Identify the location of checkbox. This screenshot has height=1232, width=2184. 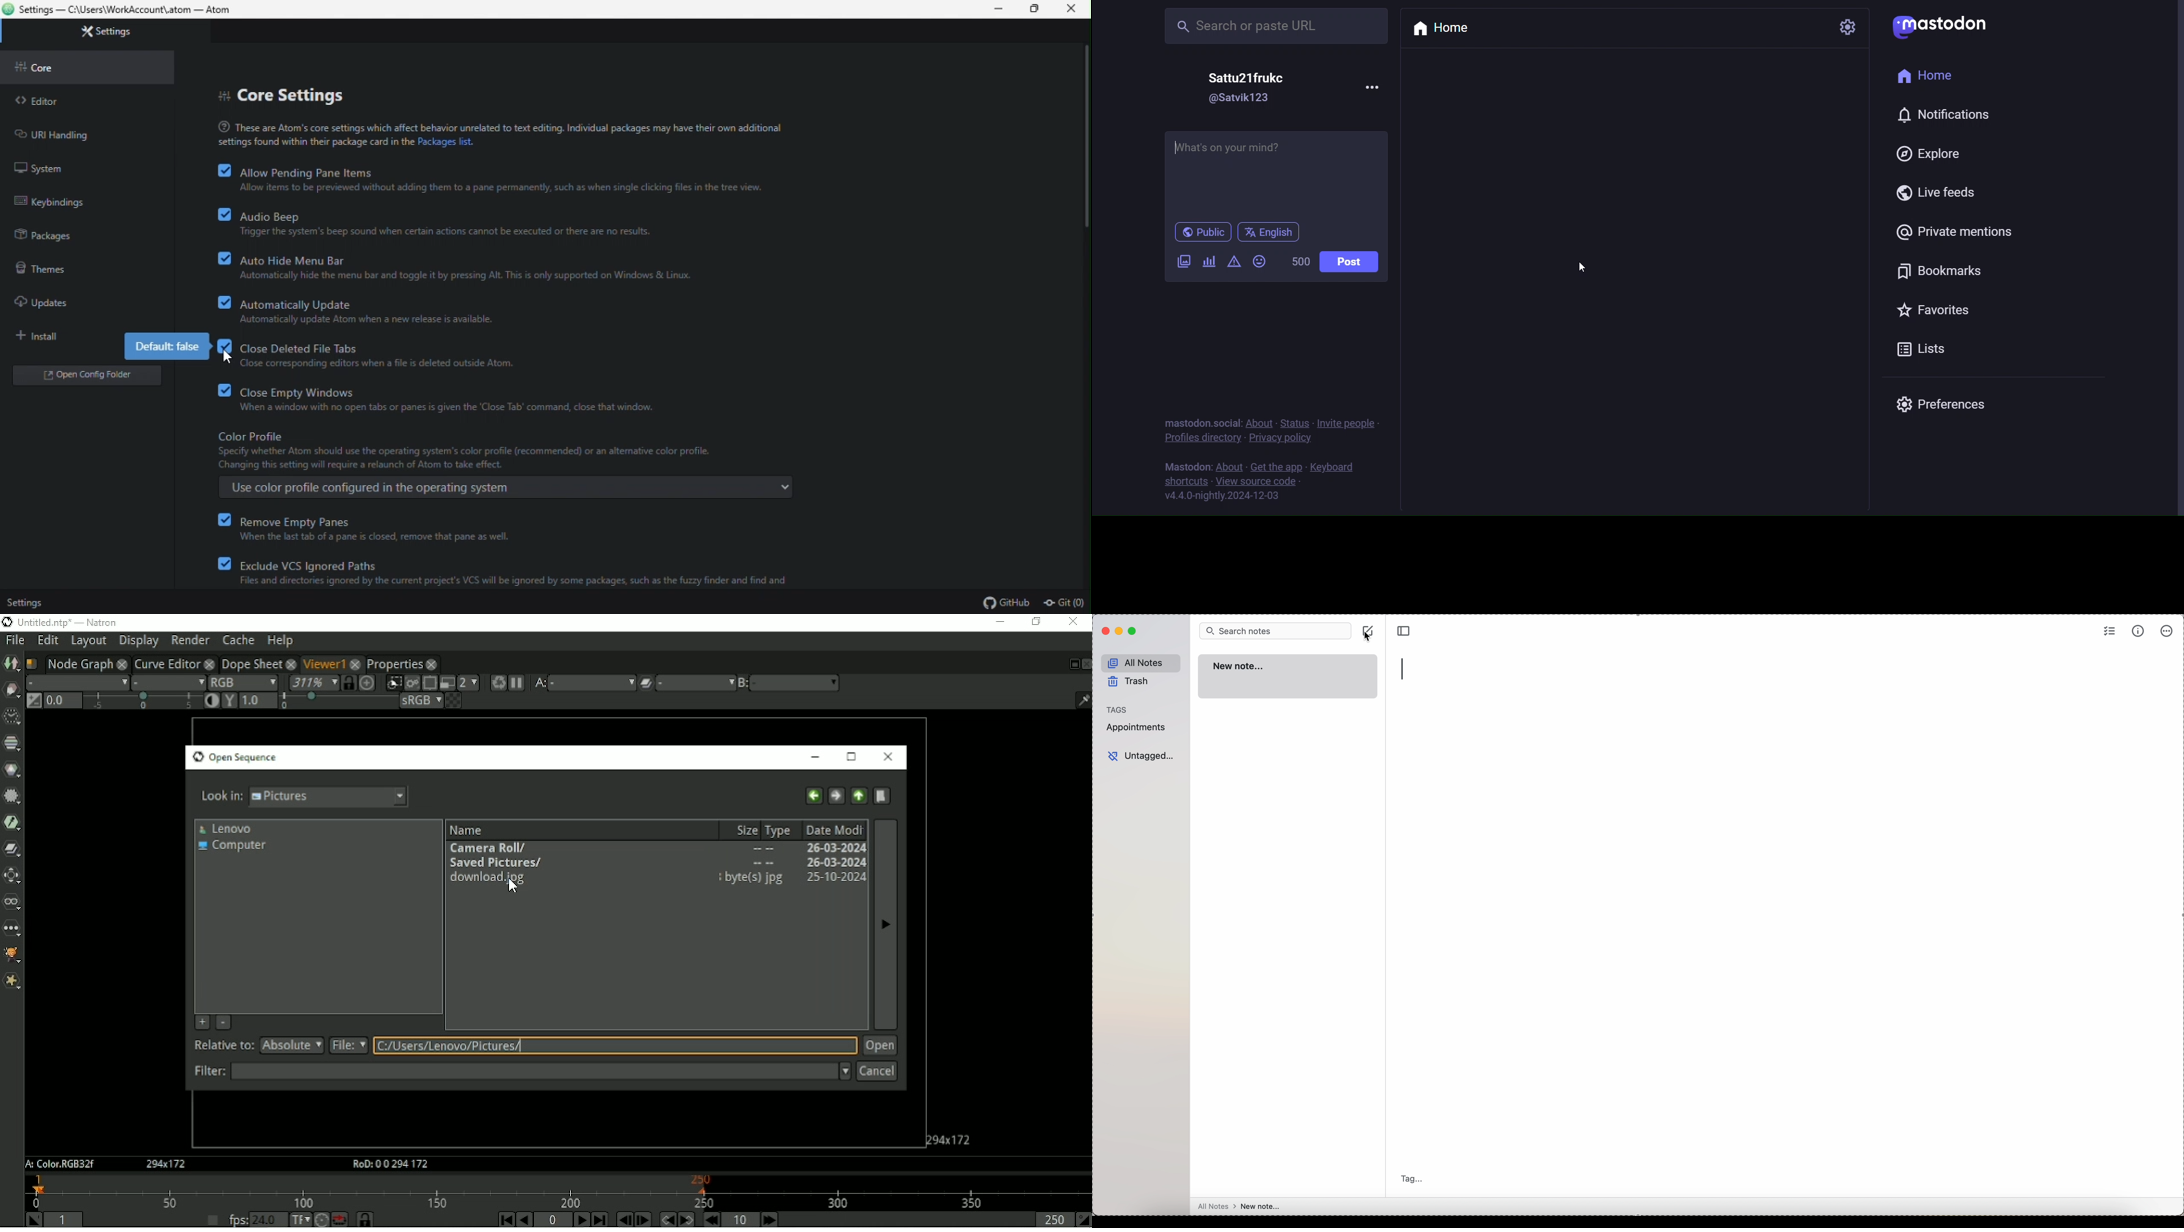
(227, 346).